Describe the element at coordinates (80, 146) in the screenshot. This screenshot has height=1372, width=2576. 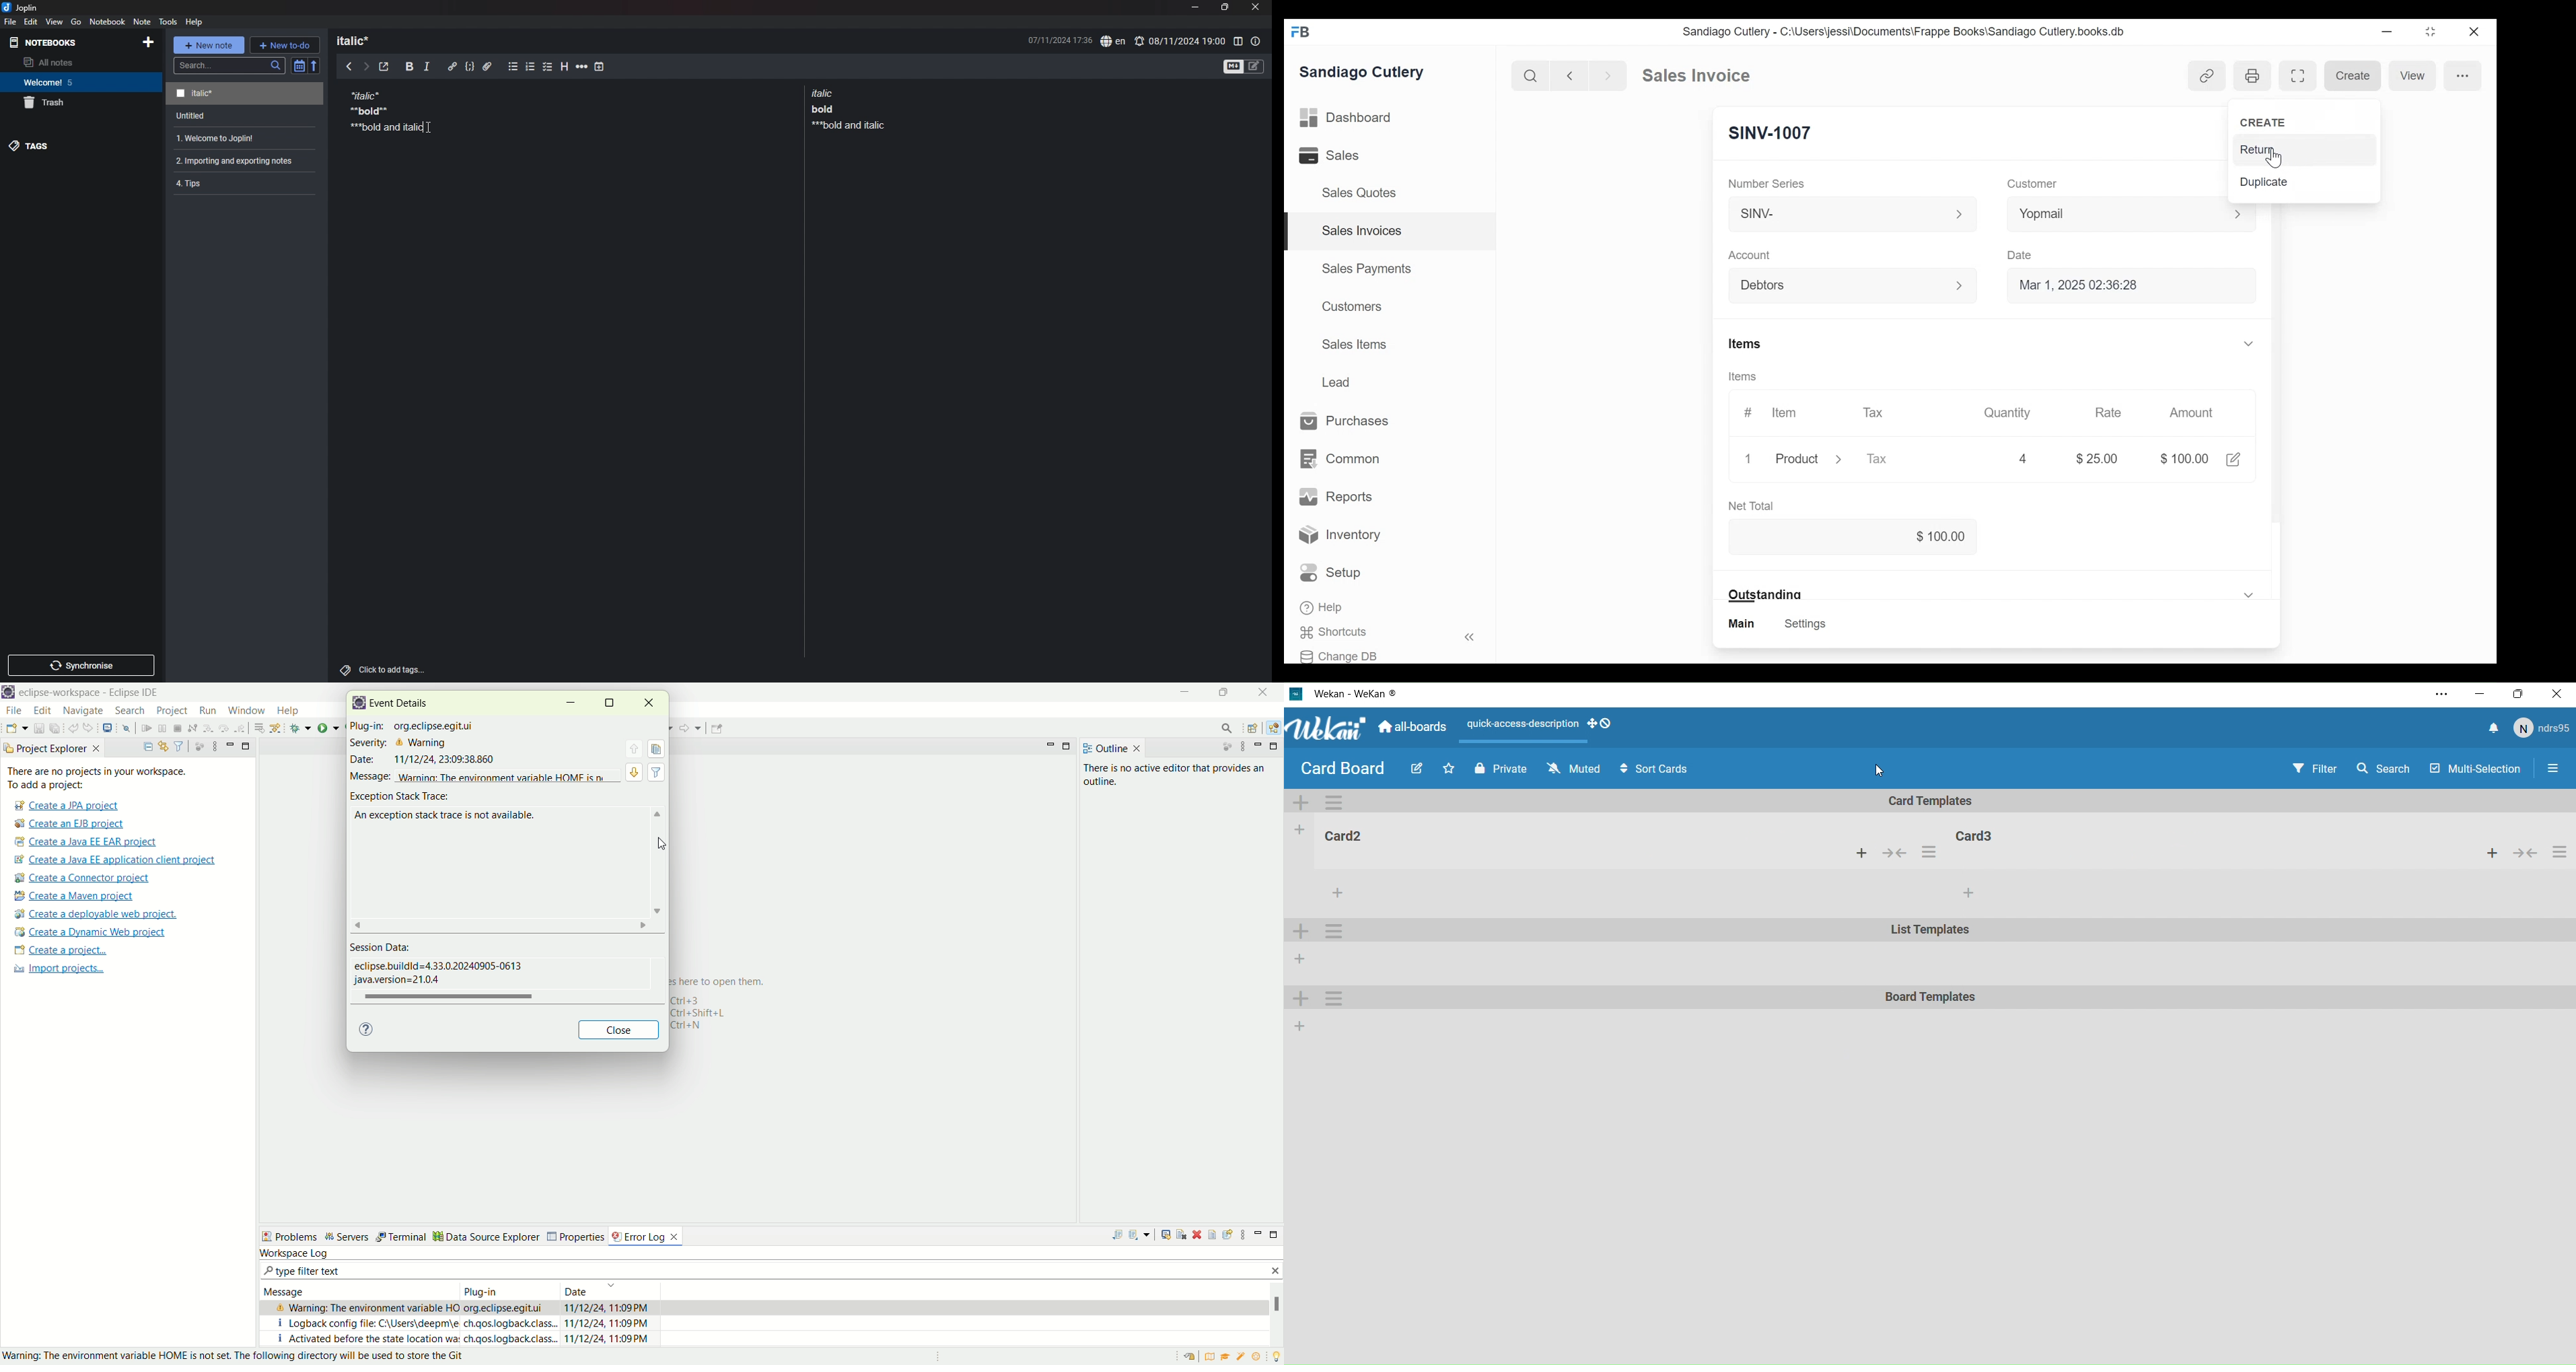
I see `tags` at that location.